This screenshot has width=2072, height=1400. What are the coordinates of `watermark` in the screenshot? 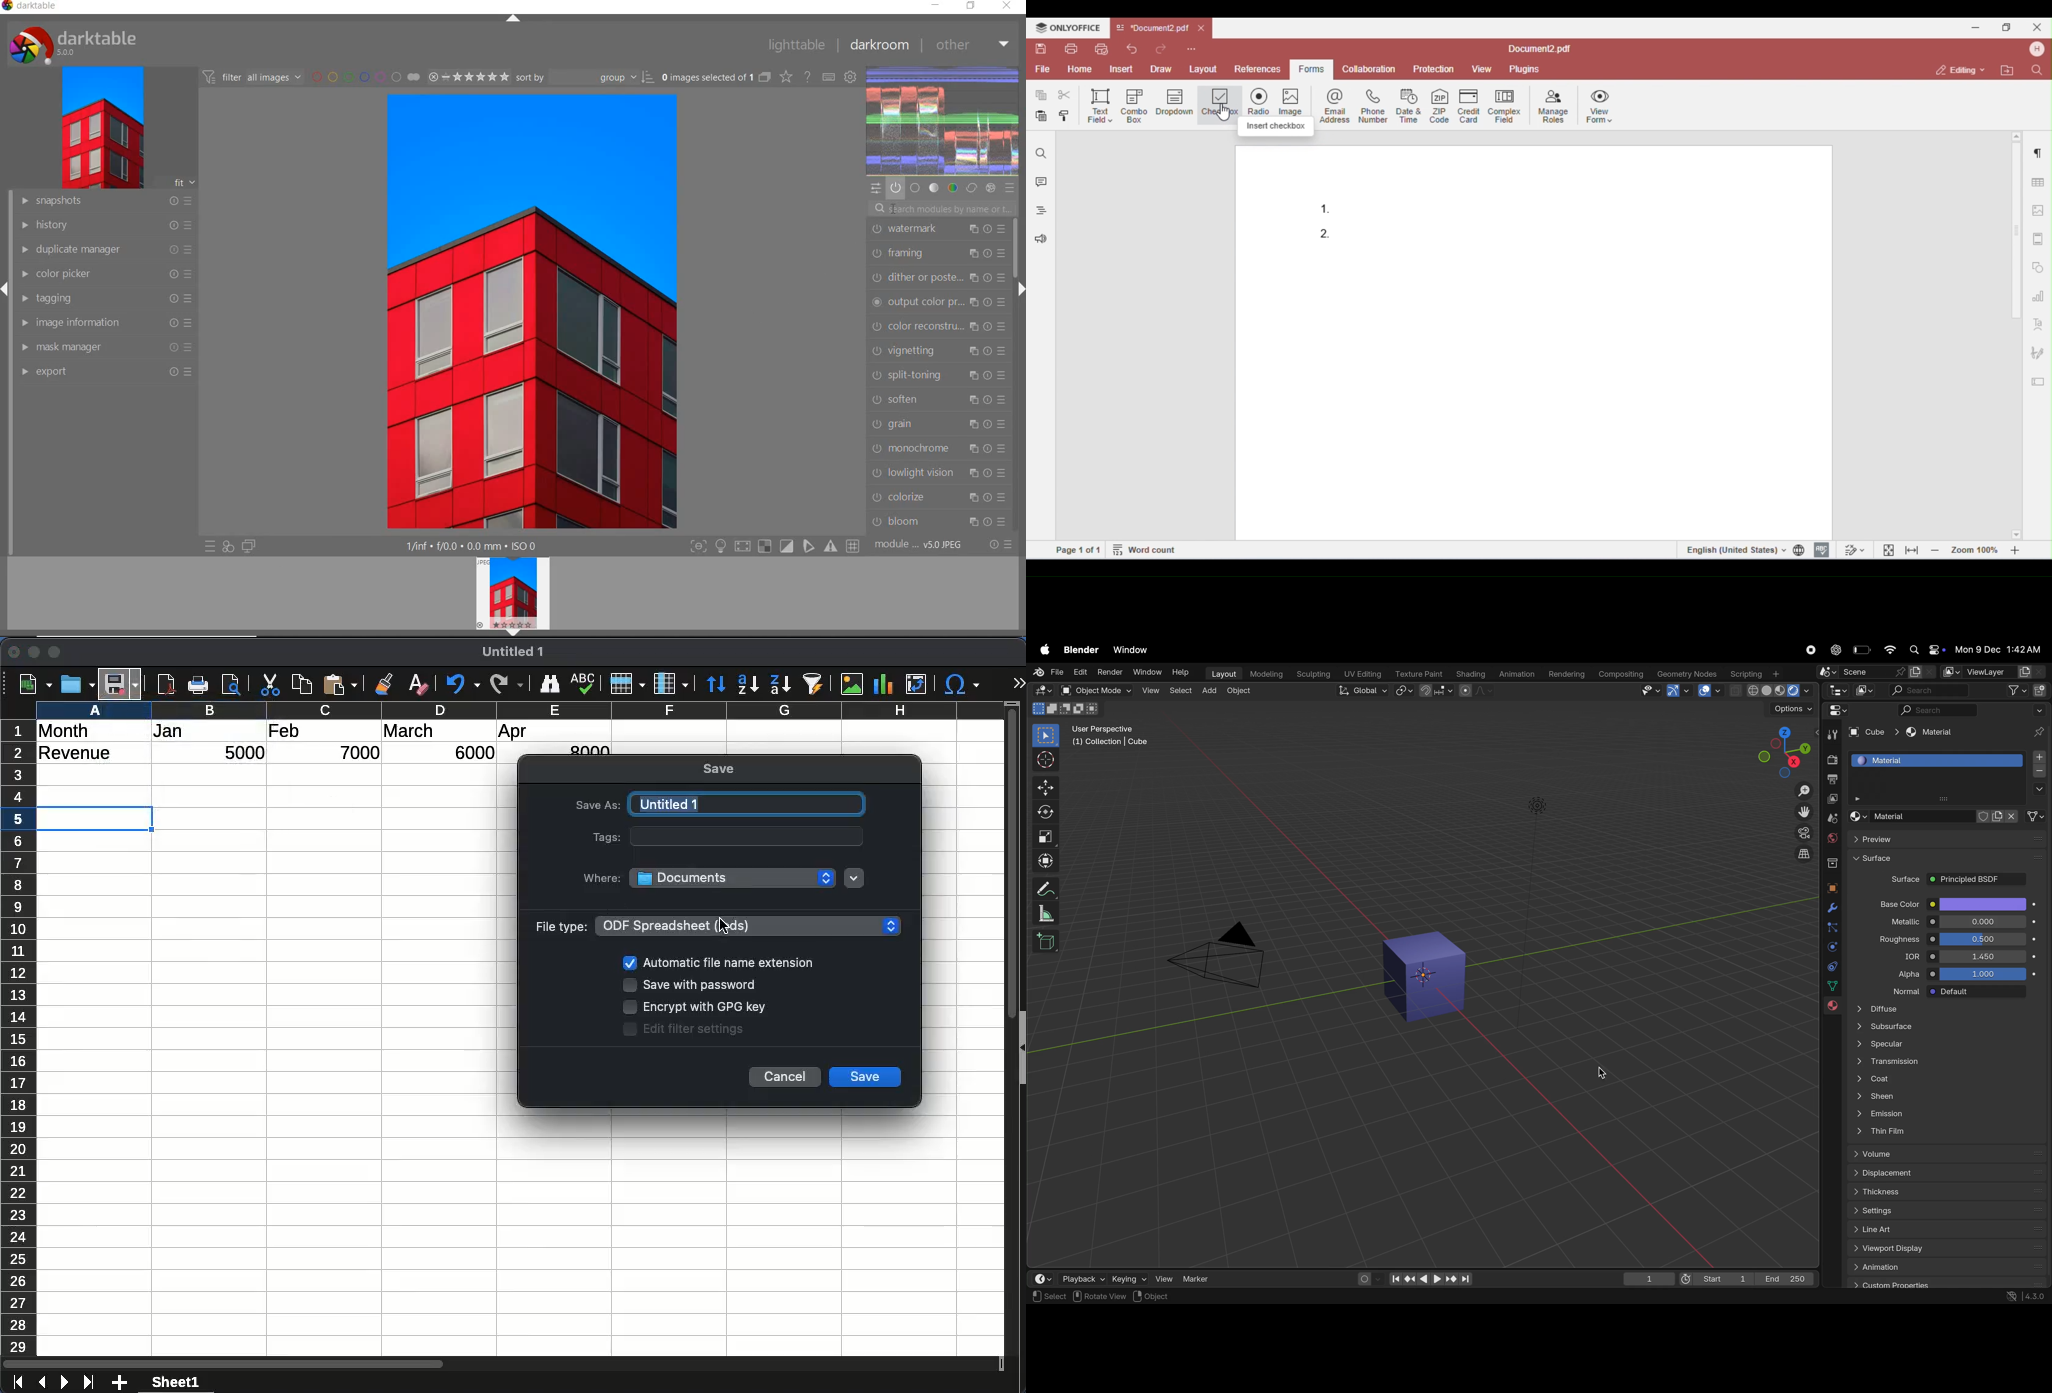 It's located at (937, 228).